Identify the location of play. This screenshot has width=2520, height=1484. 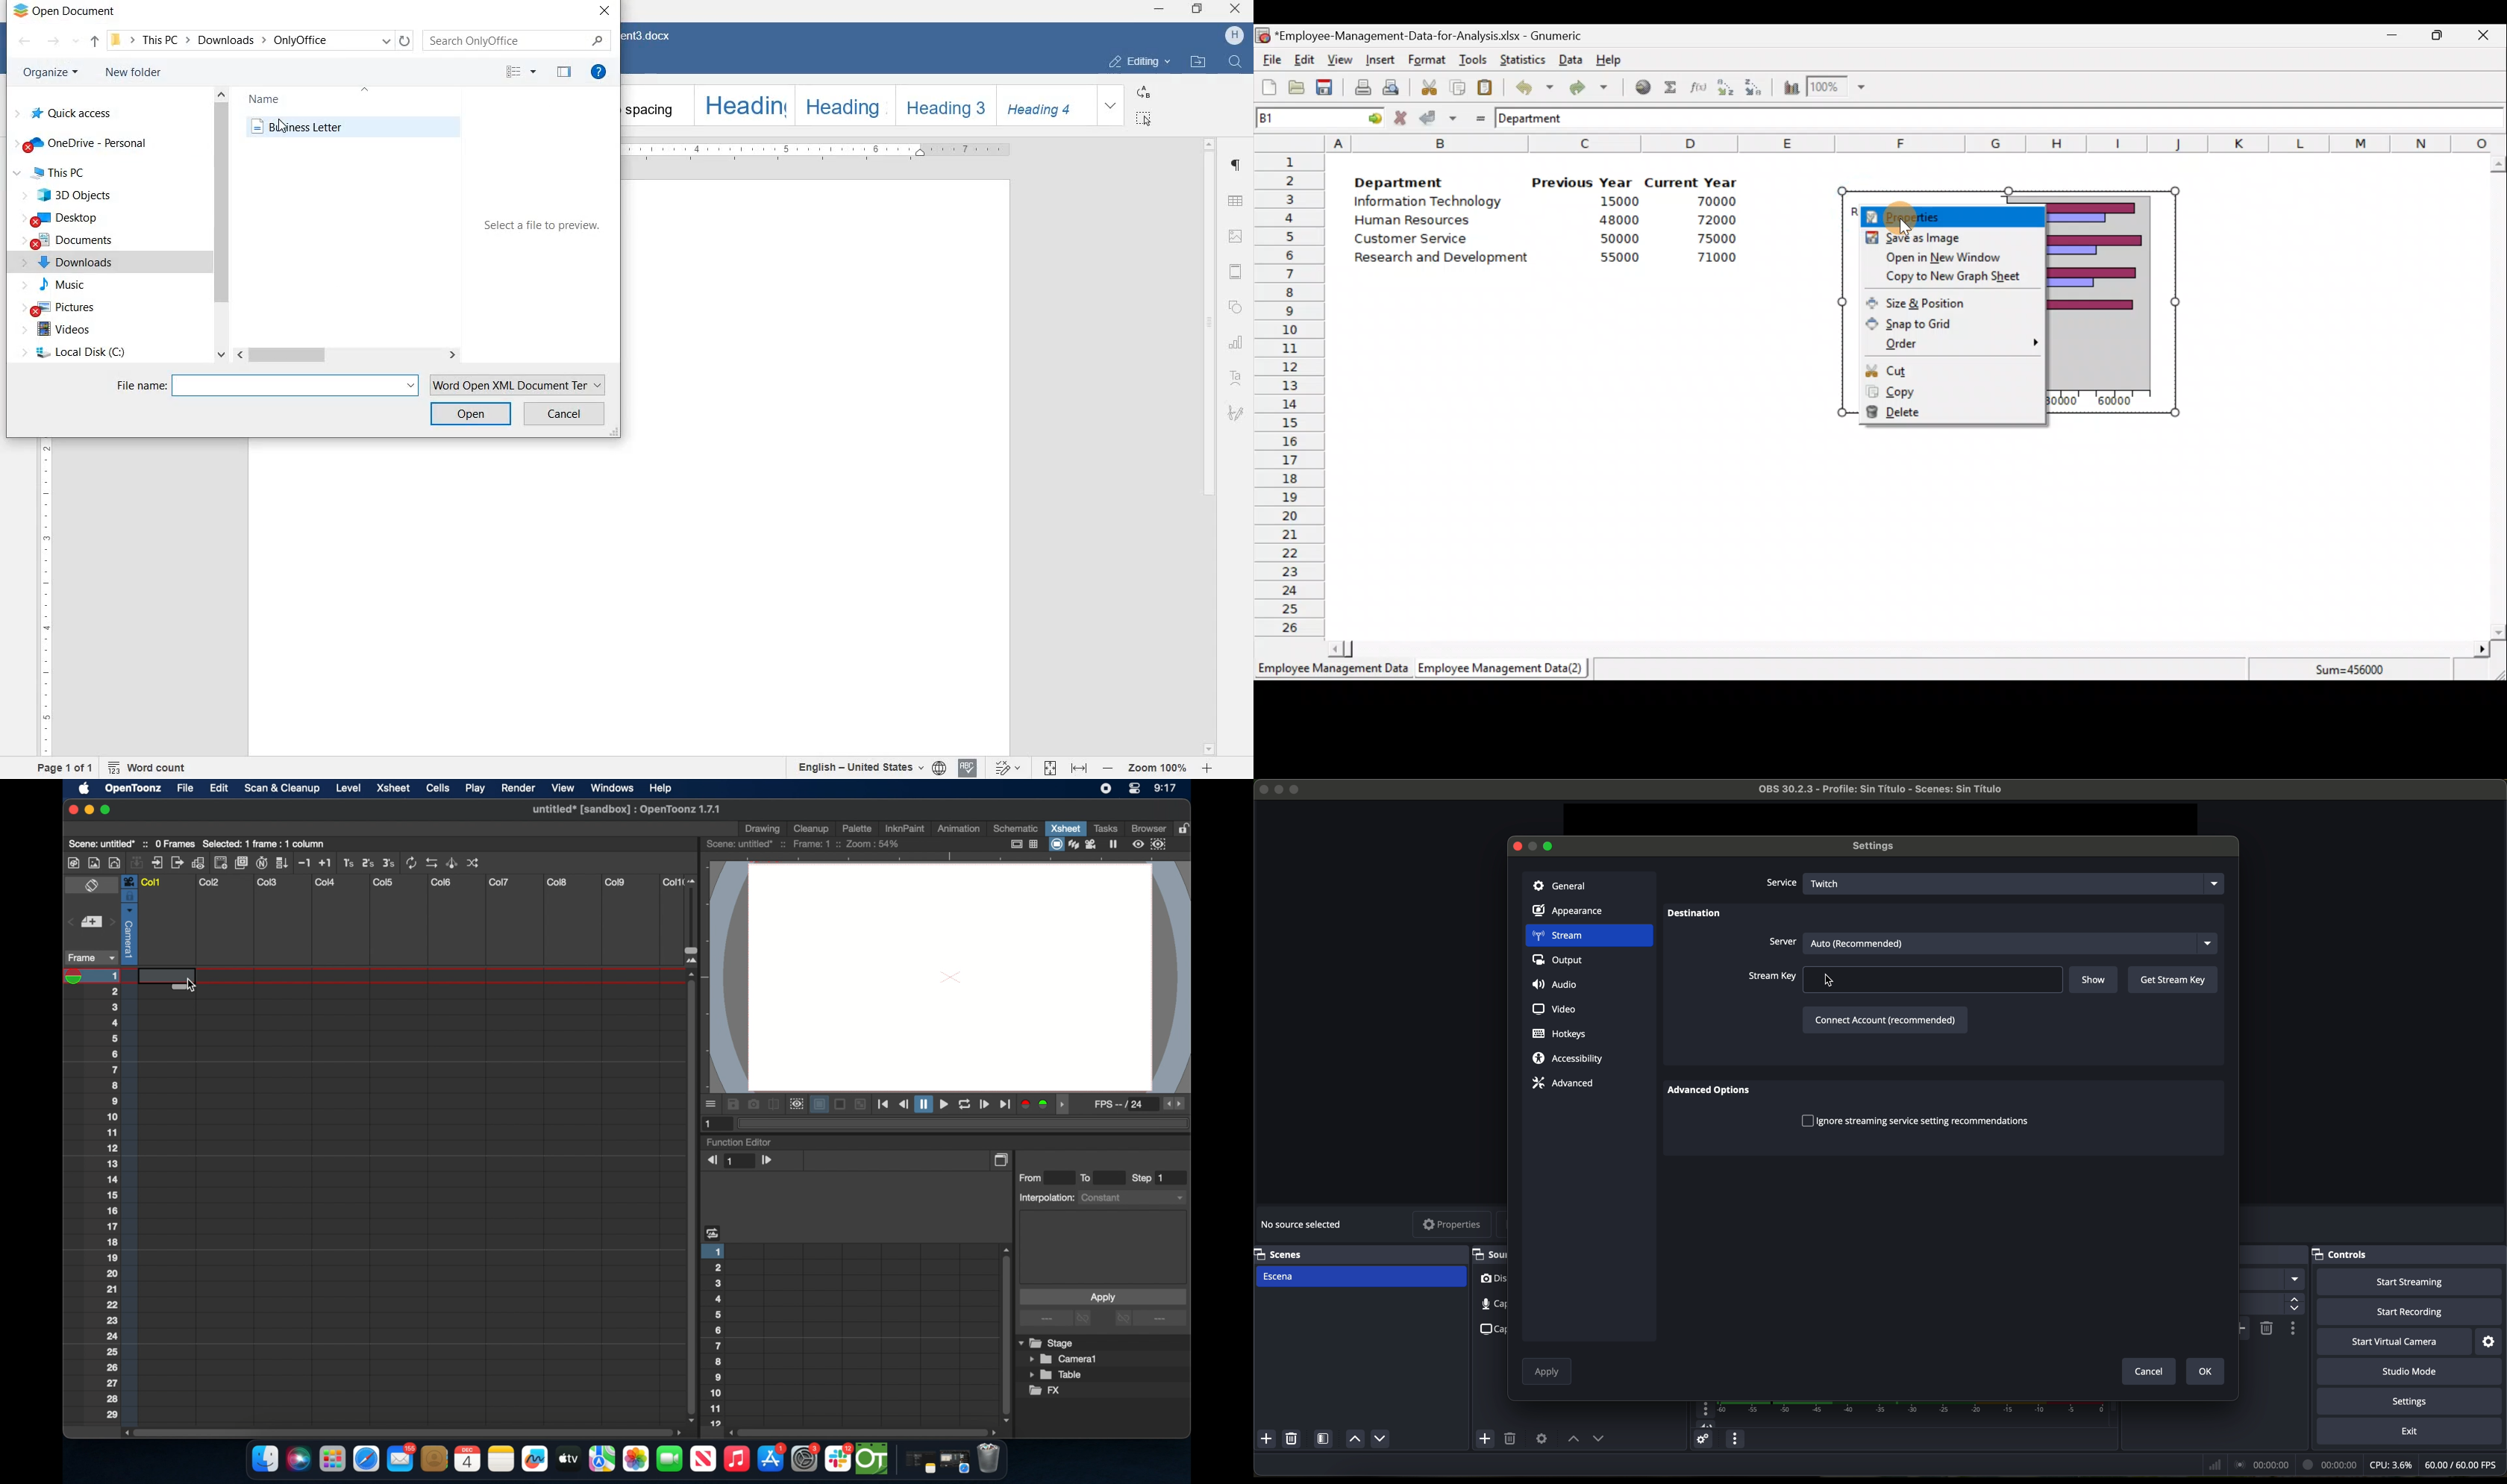
(474, 789).